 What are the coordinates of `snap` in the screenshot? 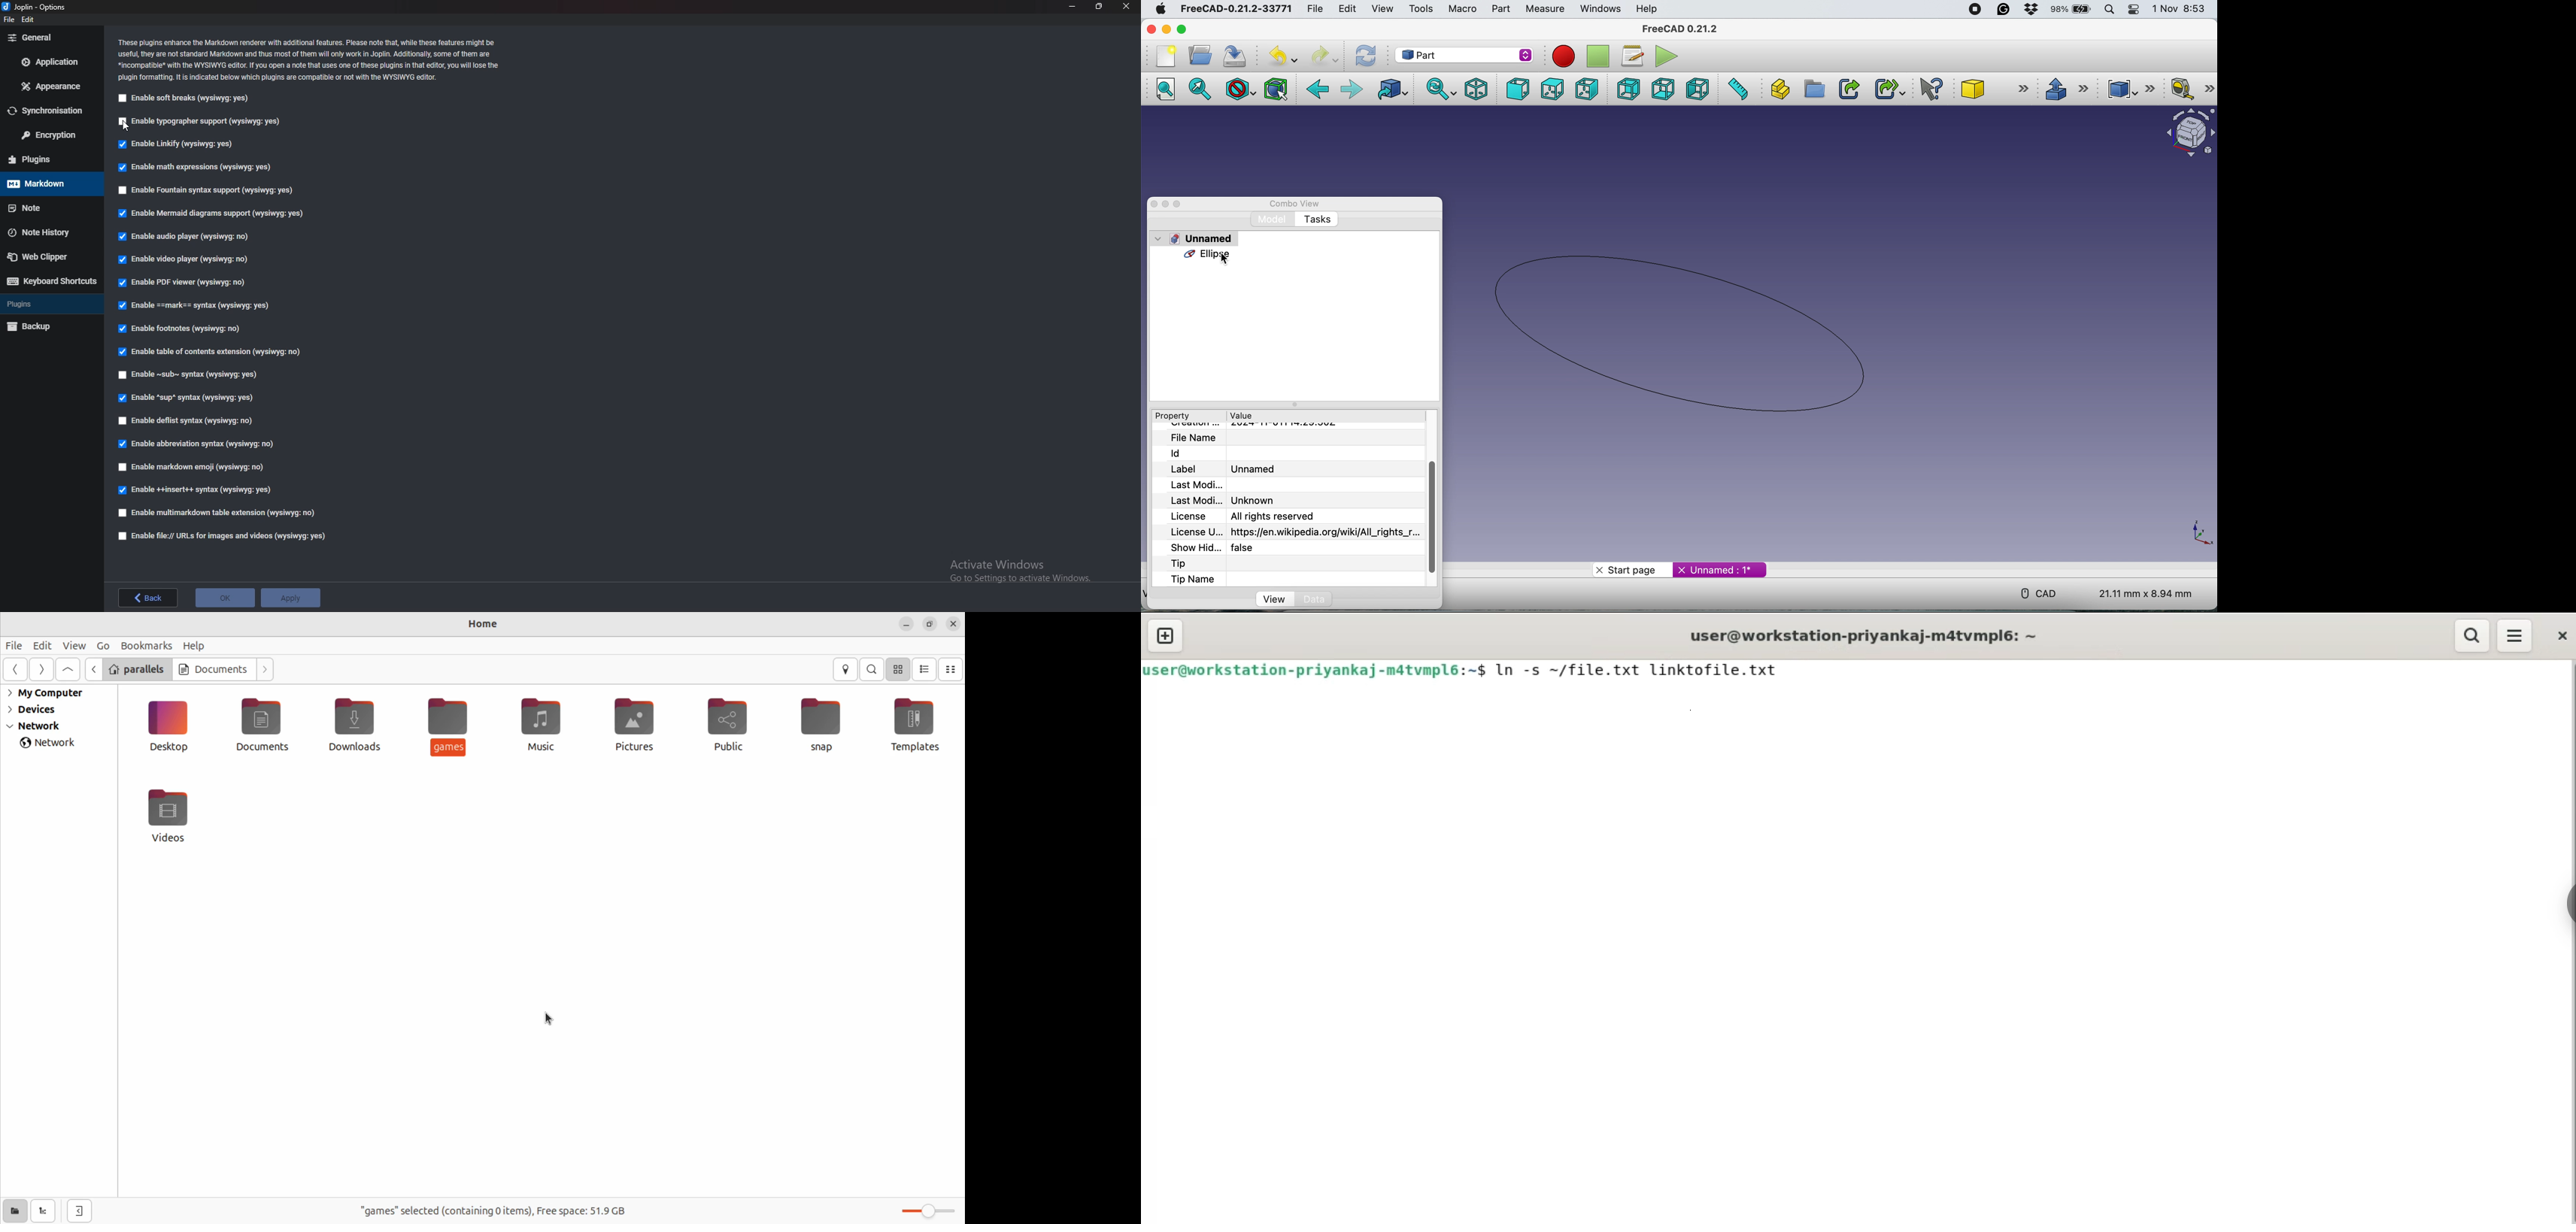 It's located at (825, 722).